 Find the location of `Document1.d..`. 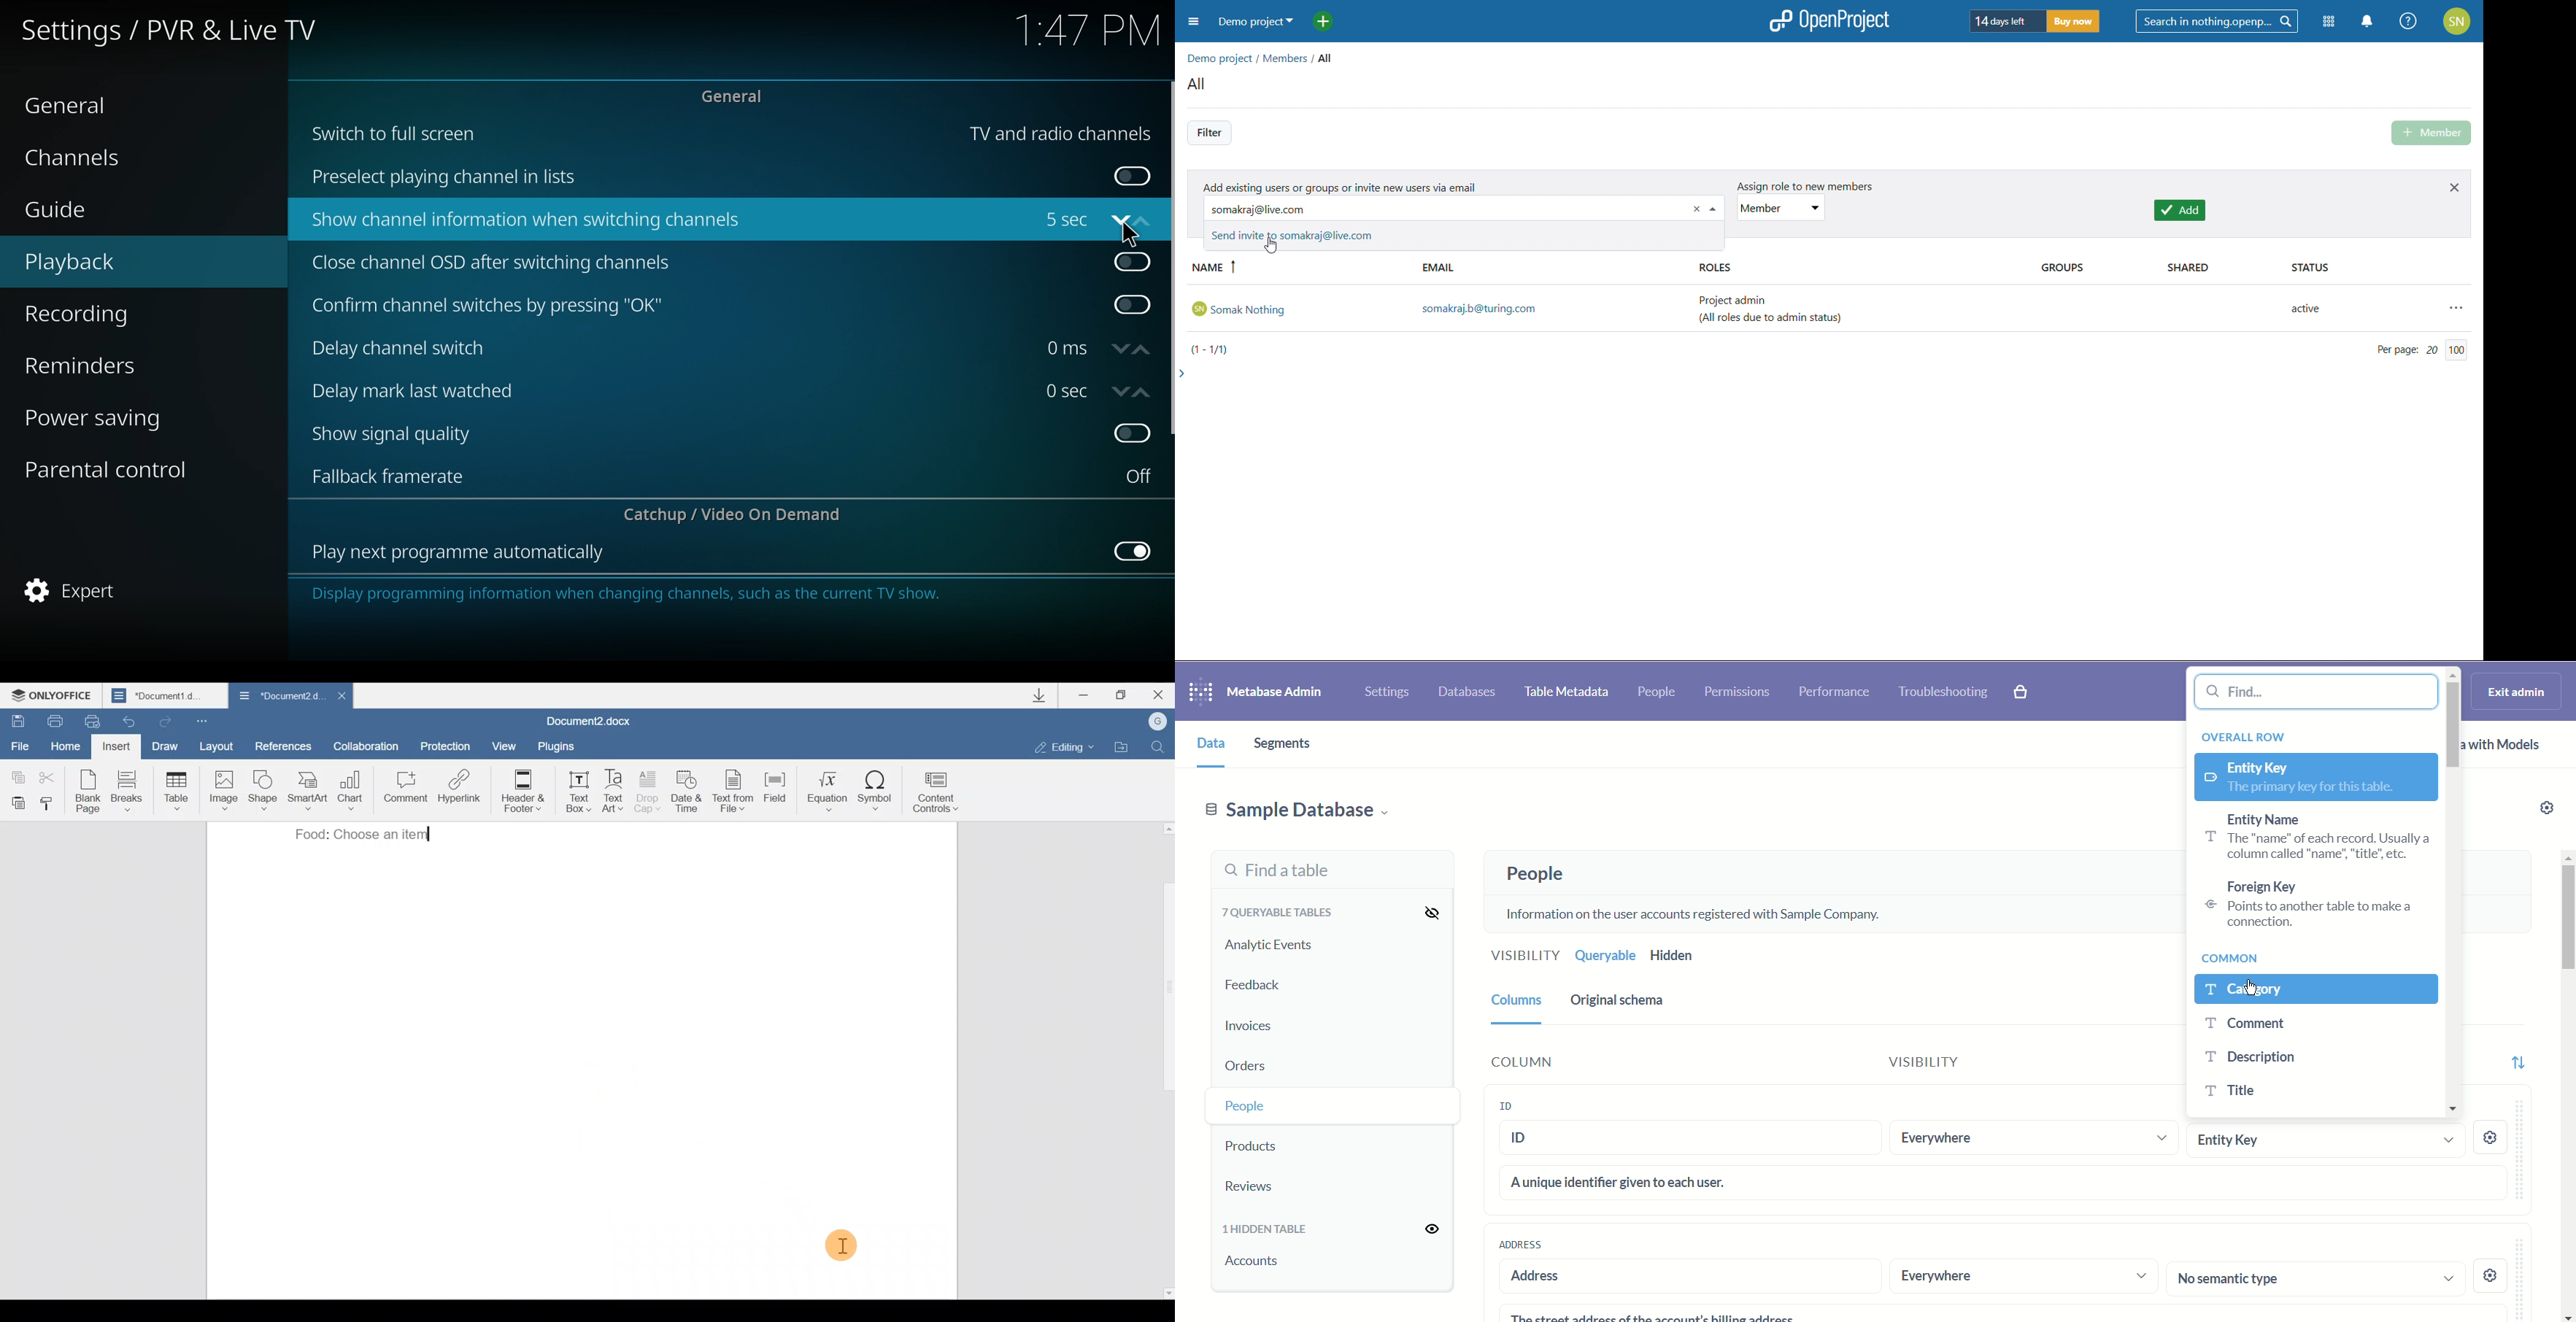

Document1.d.. is located at coordinates (166, 696).